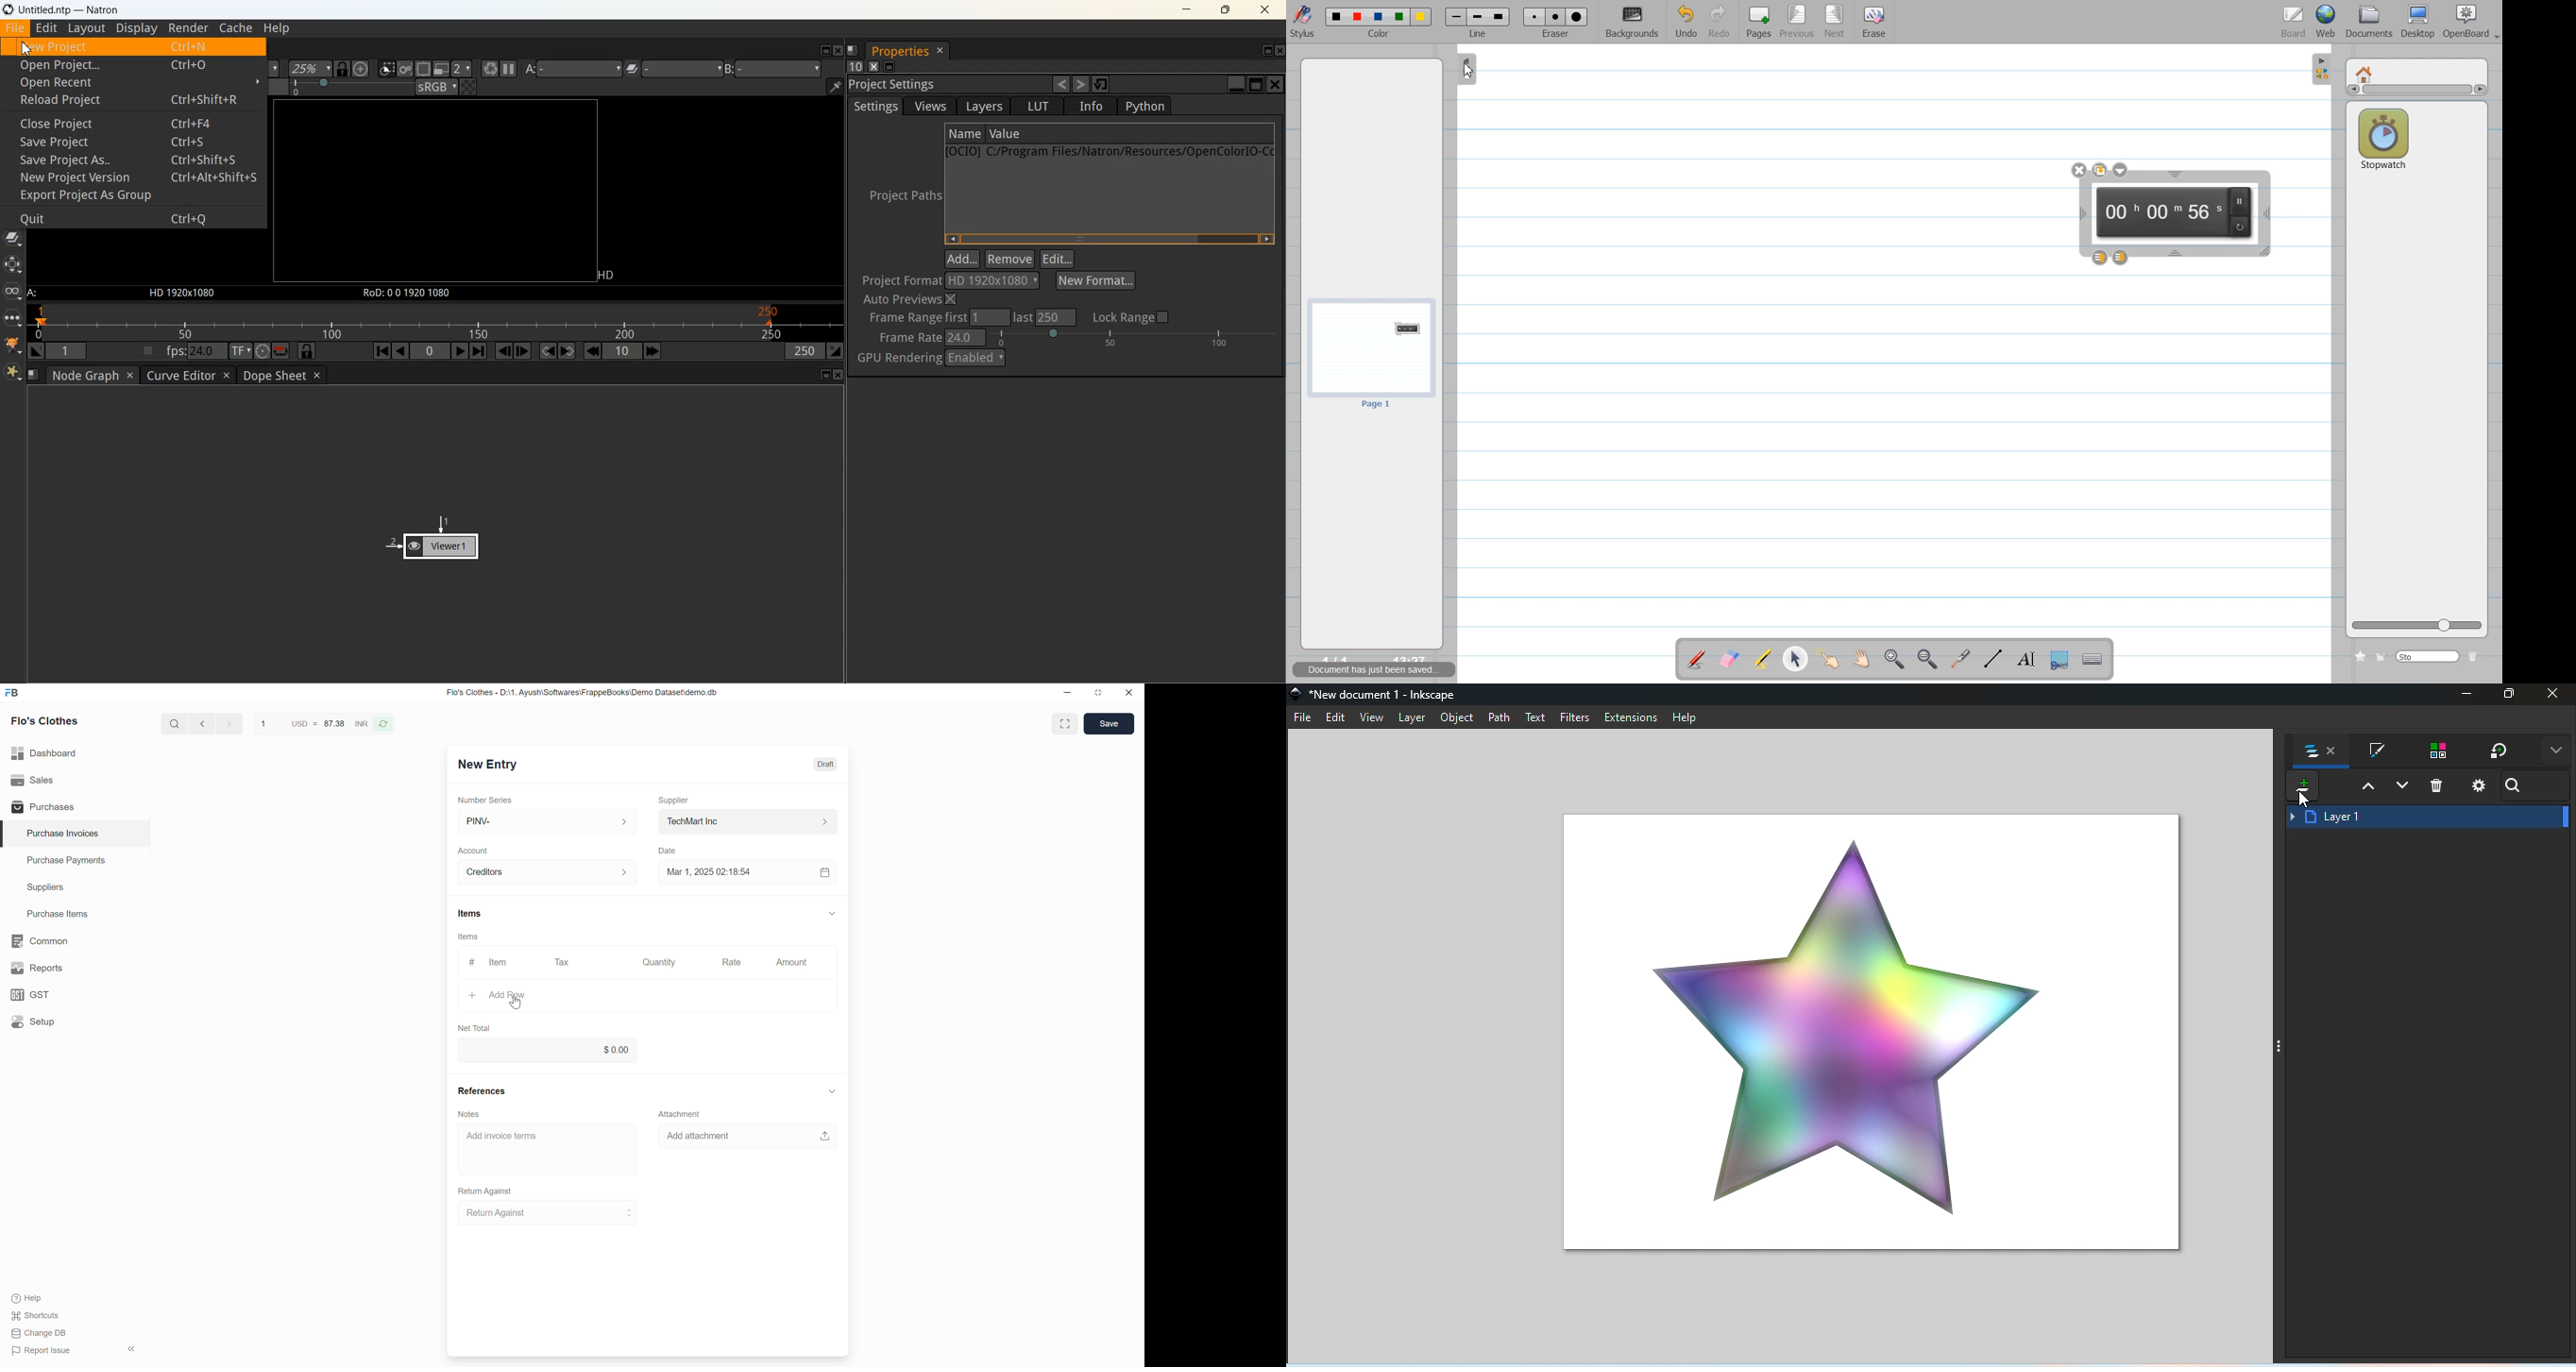 The height and width of the screenshot is (1372, 2576). What do you see at coordinates (833, 1091) in the screenshot?
I see `Collapse` at bounding box center [833, 1091].